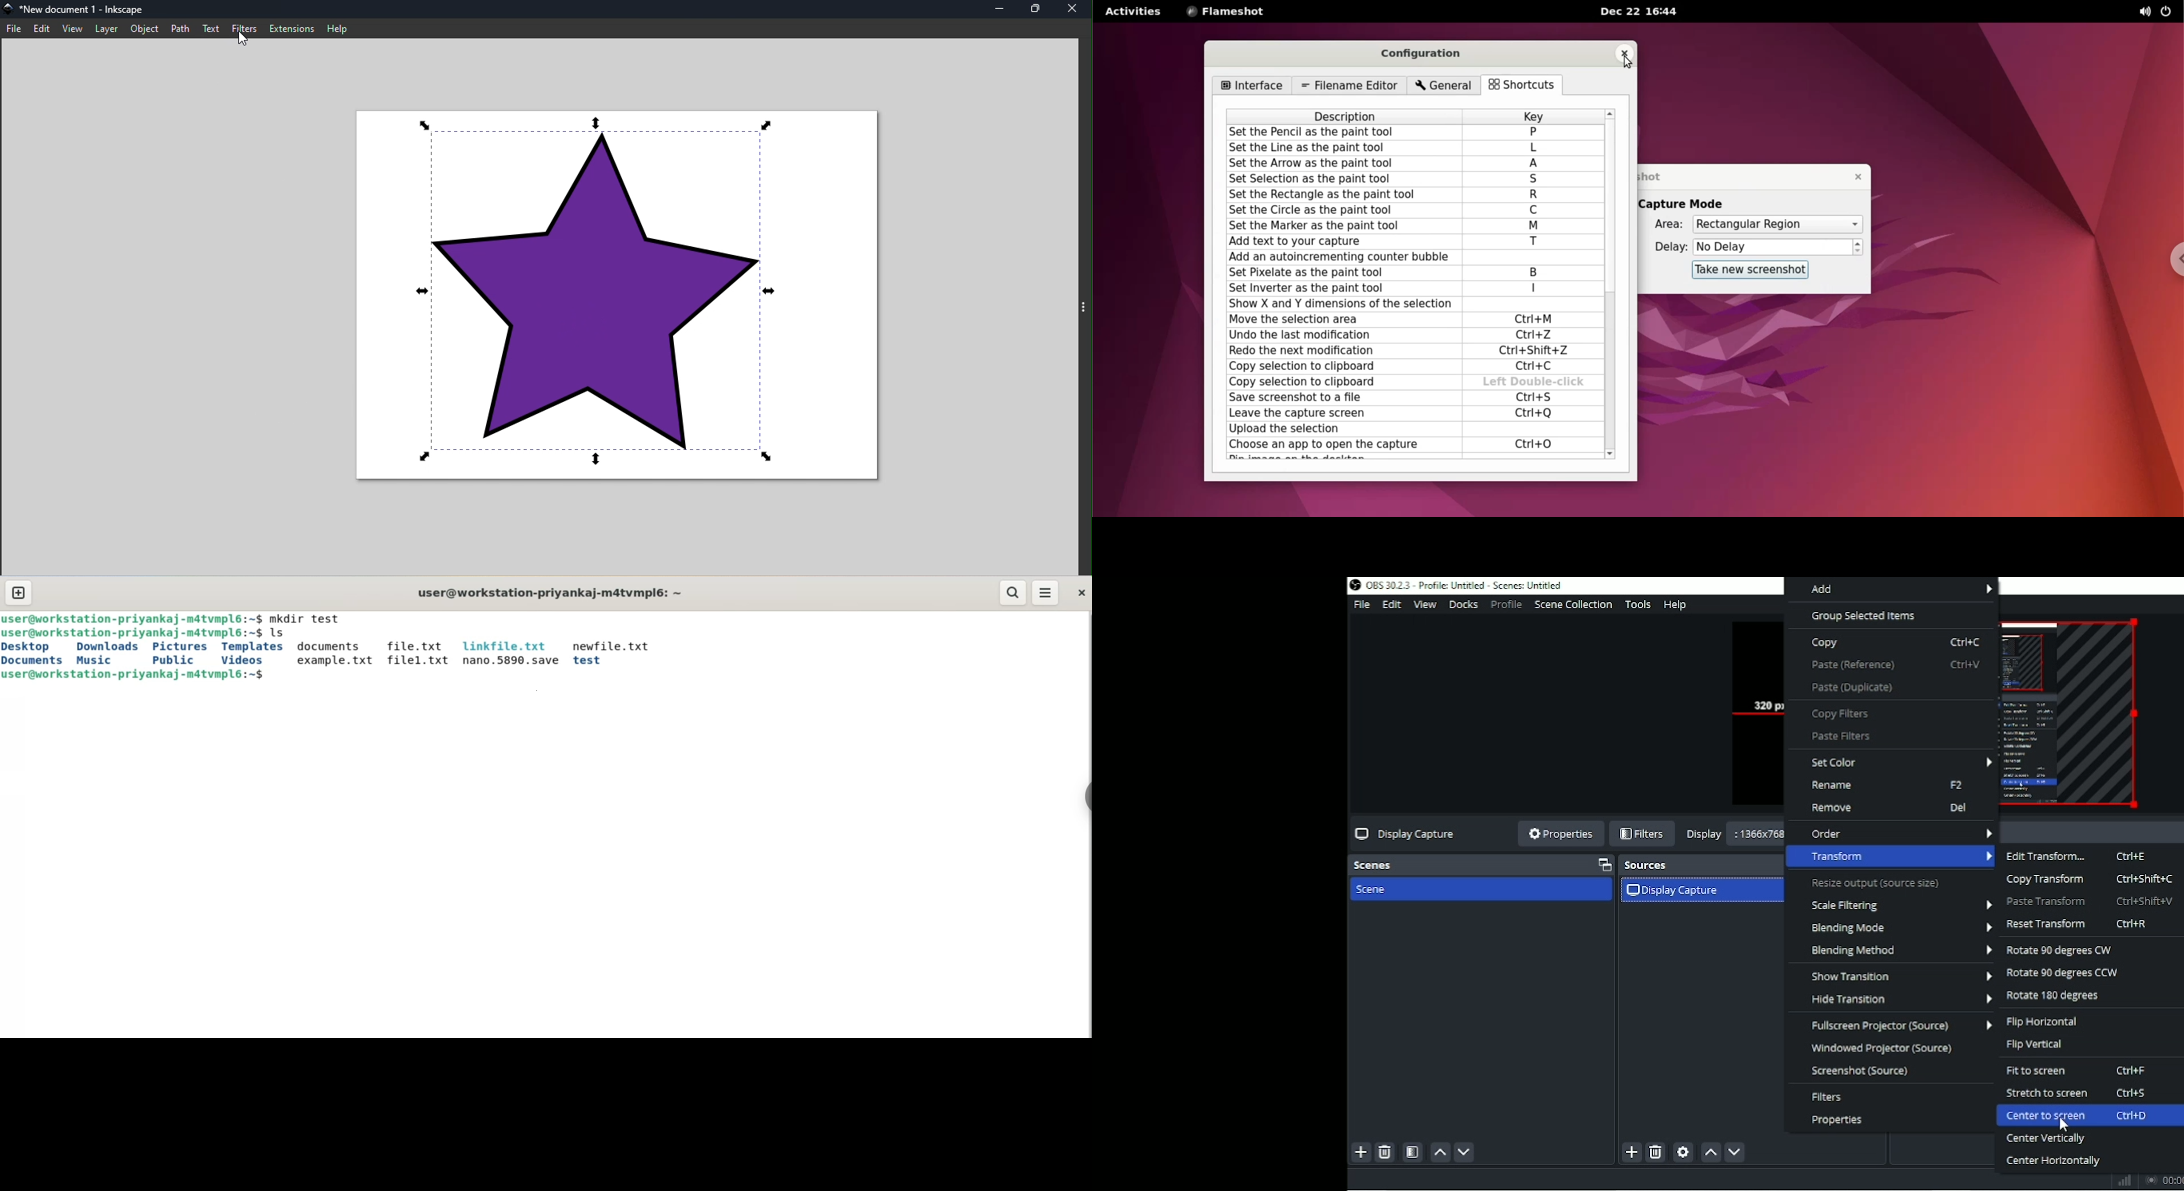  I want to click on test, so click(589, 661).